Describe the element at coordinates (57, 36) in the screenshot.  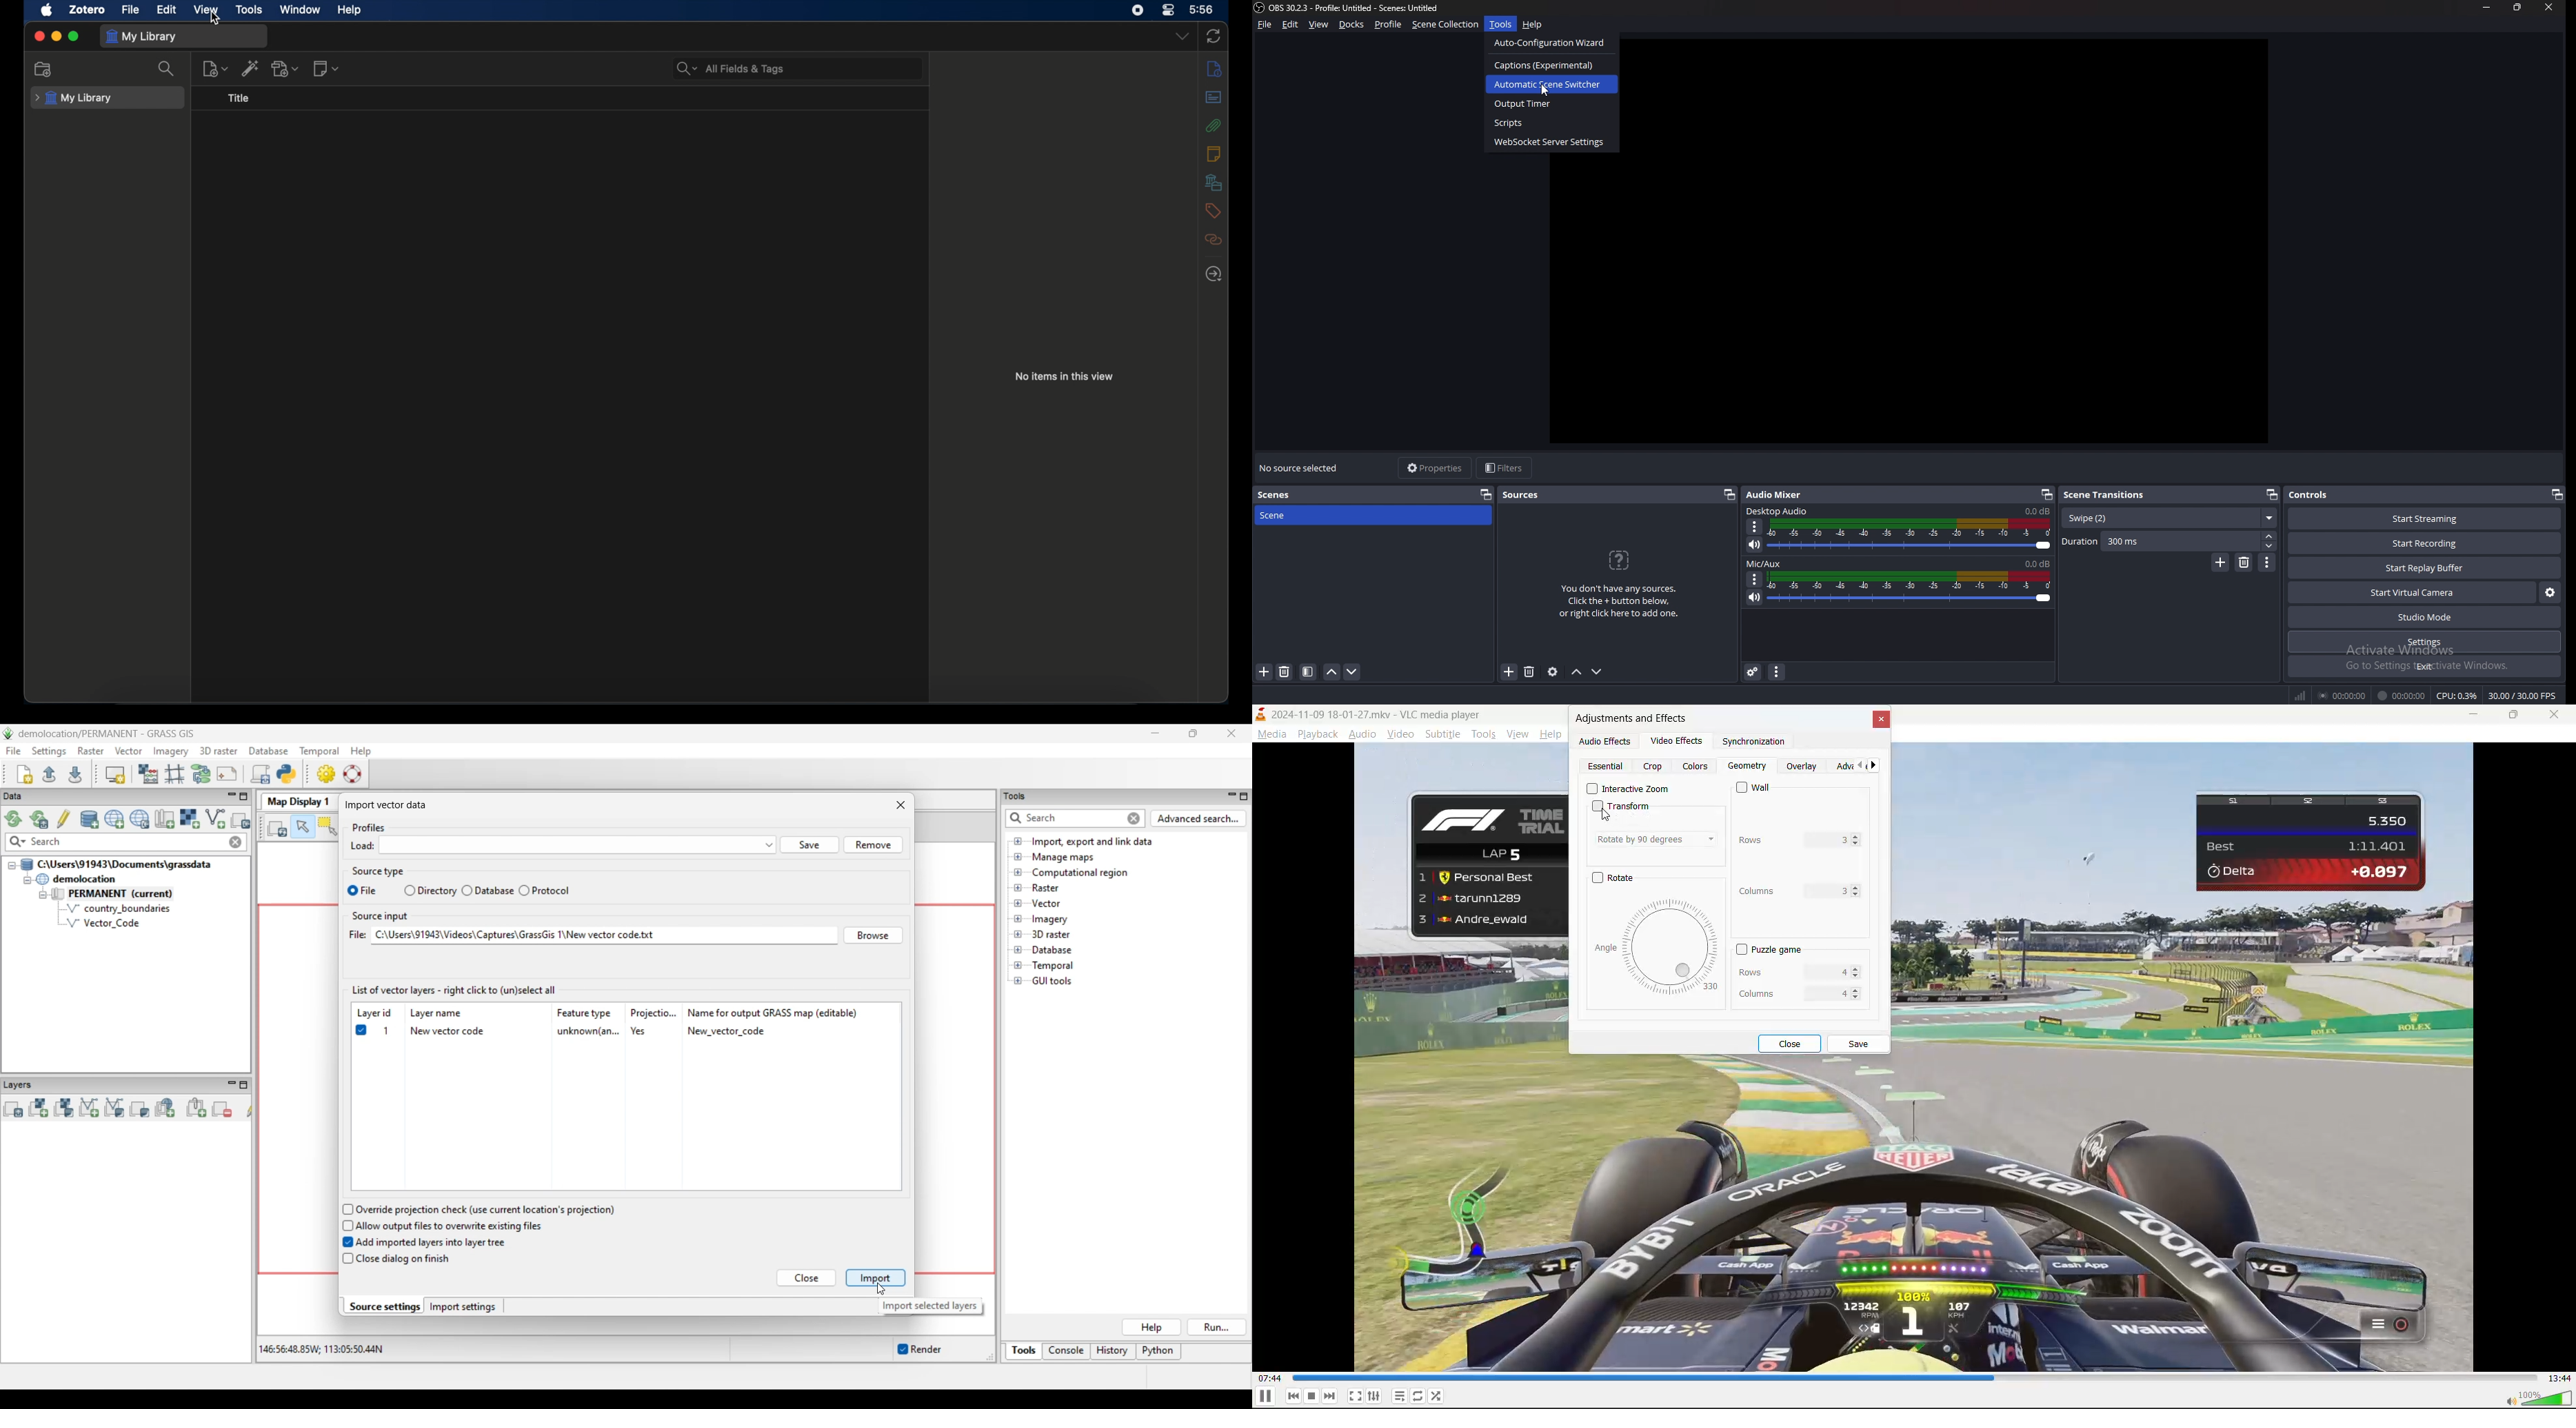
I see `minimize` at that location.